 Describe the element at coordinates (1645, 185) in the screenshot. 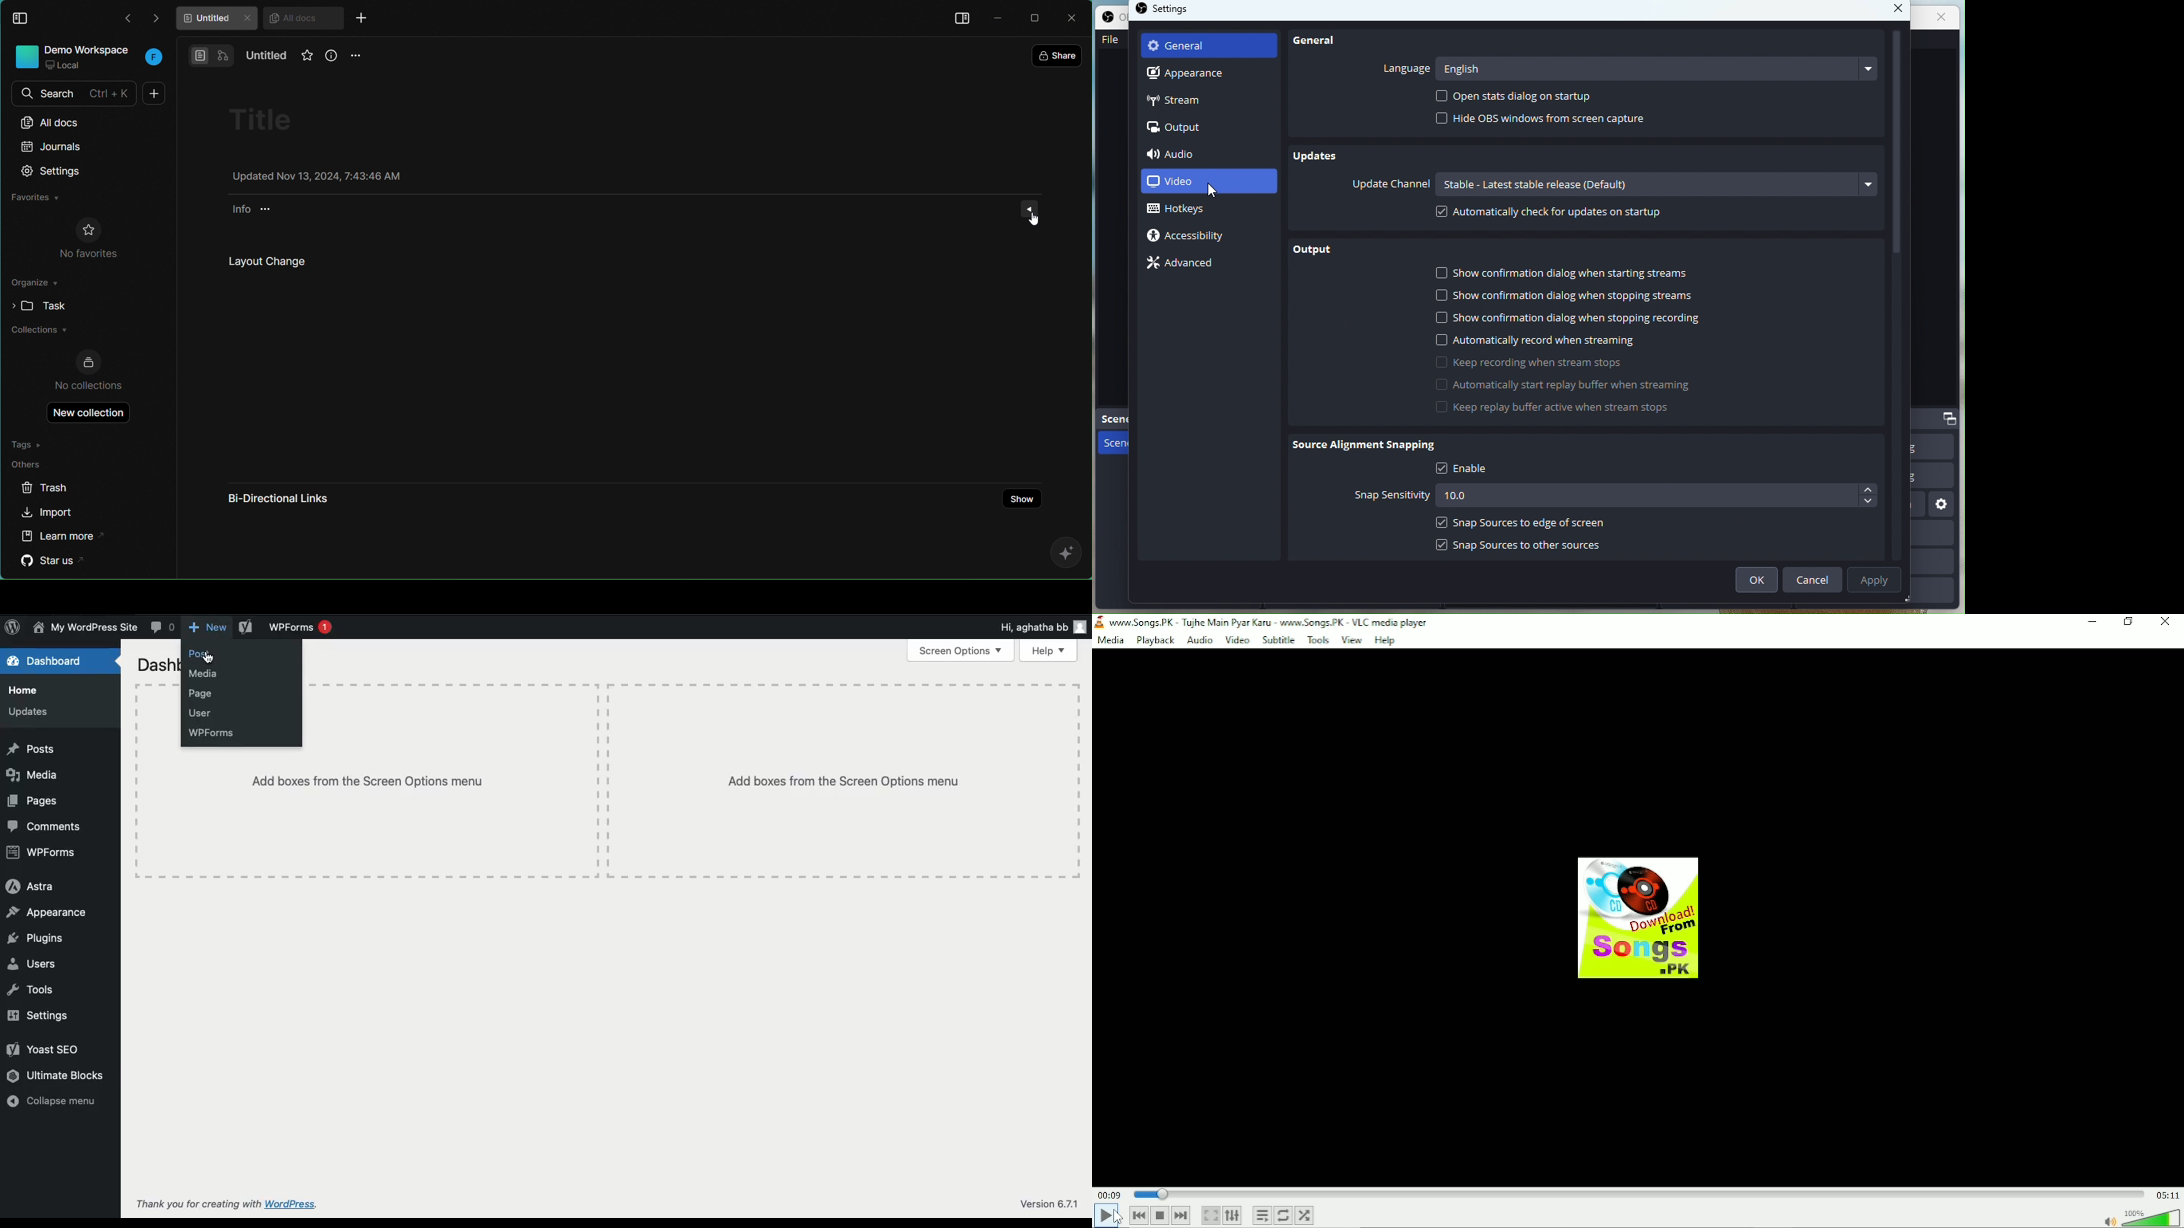

I see `Stable - Latest stable release (default)` at that location.